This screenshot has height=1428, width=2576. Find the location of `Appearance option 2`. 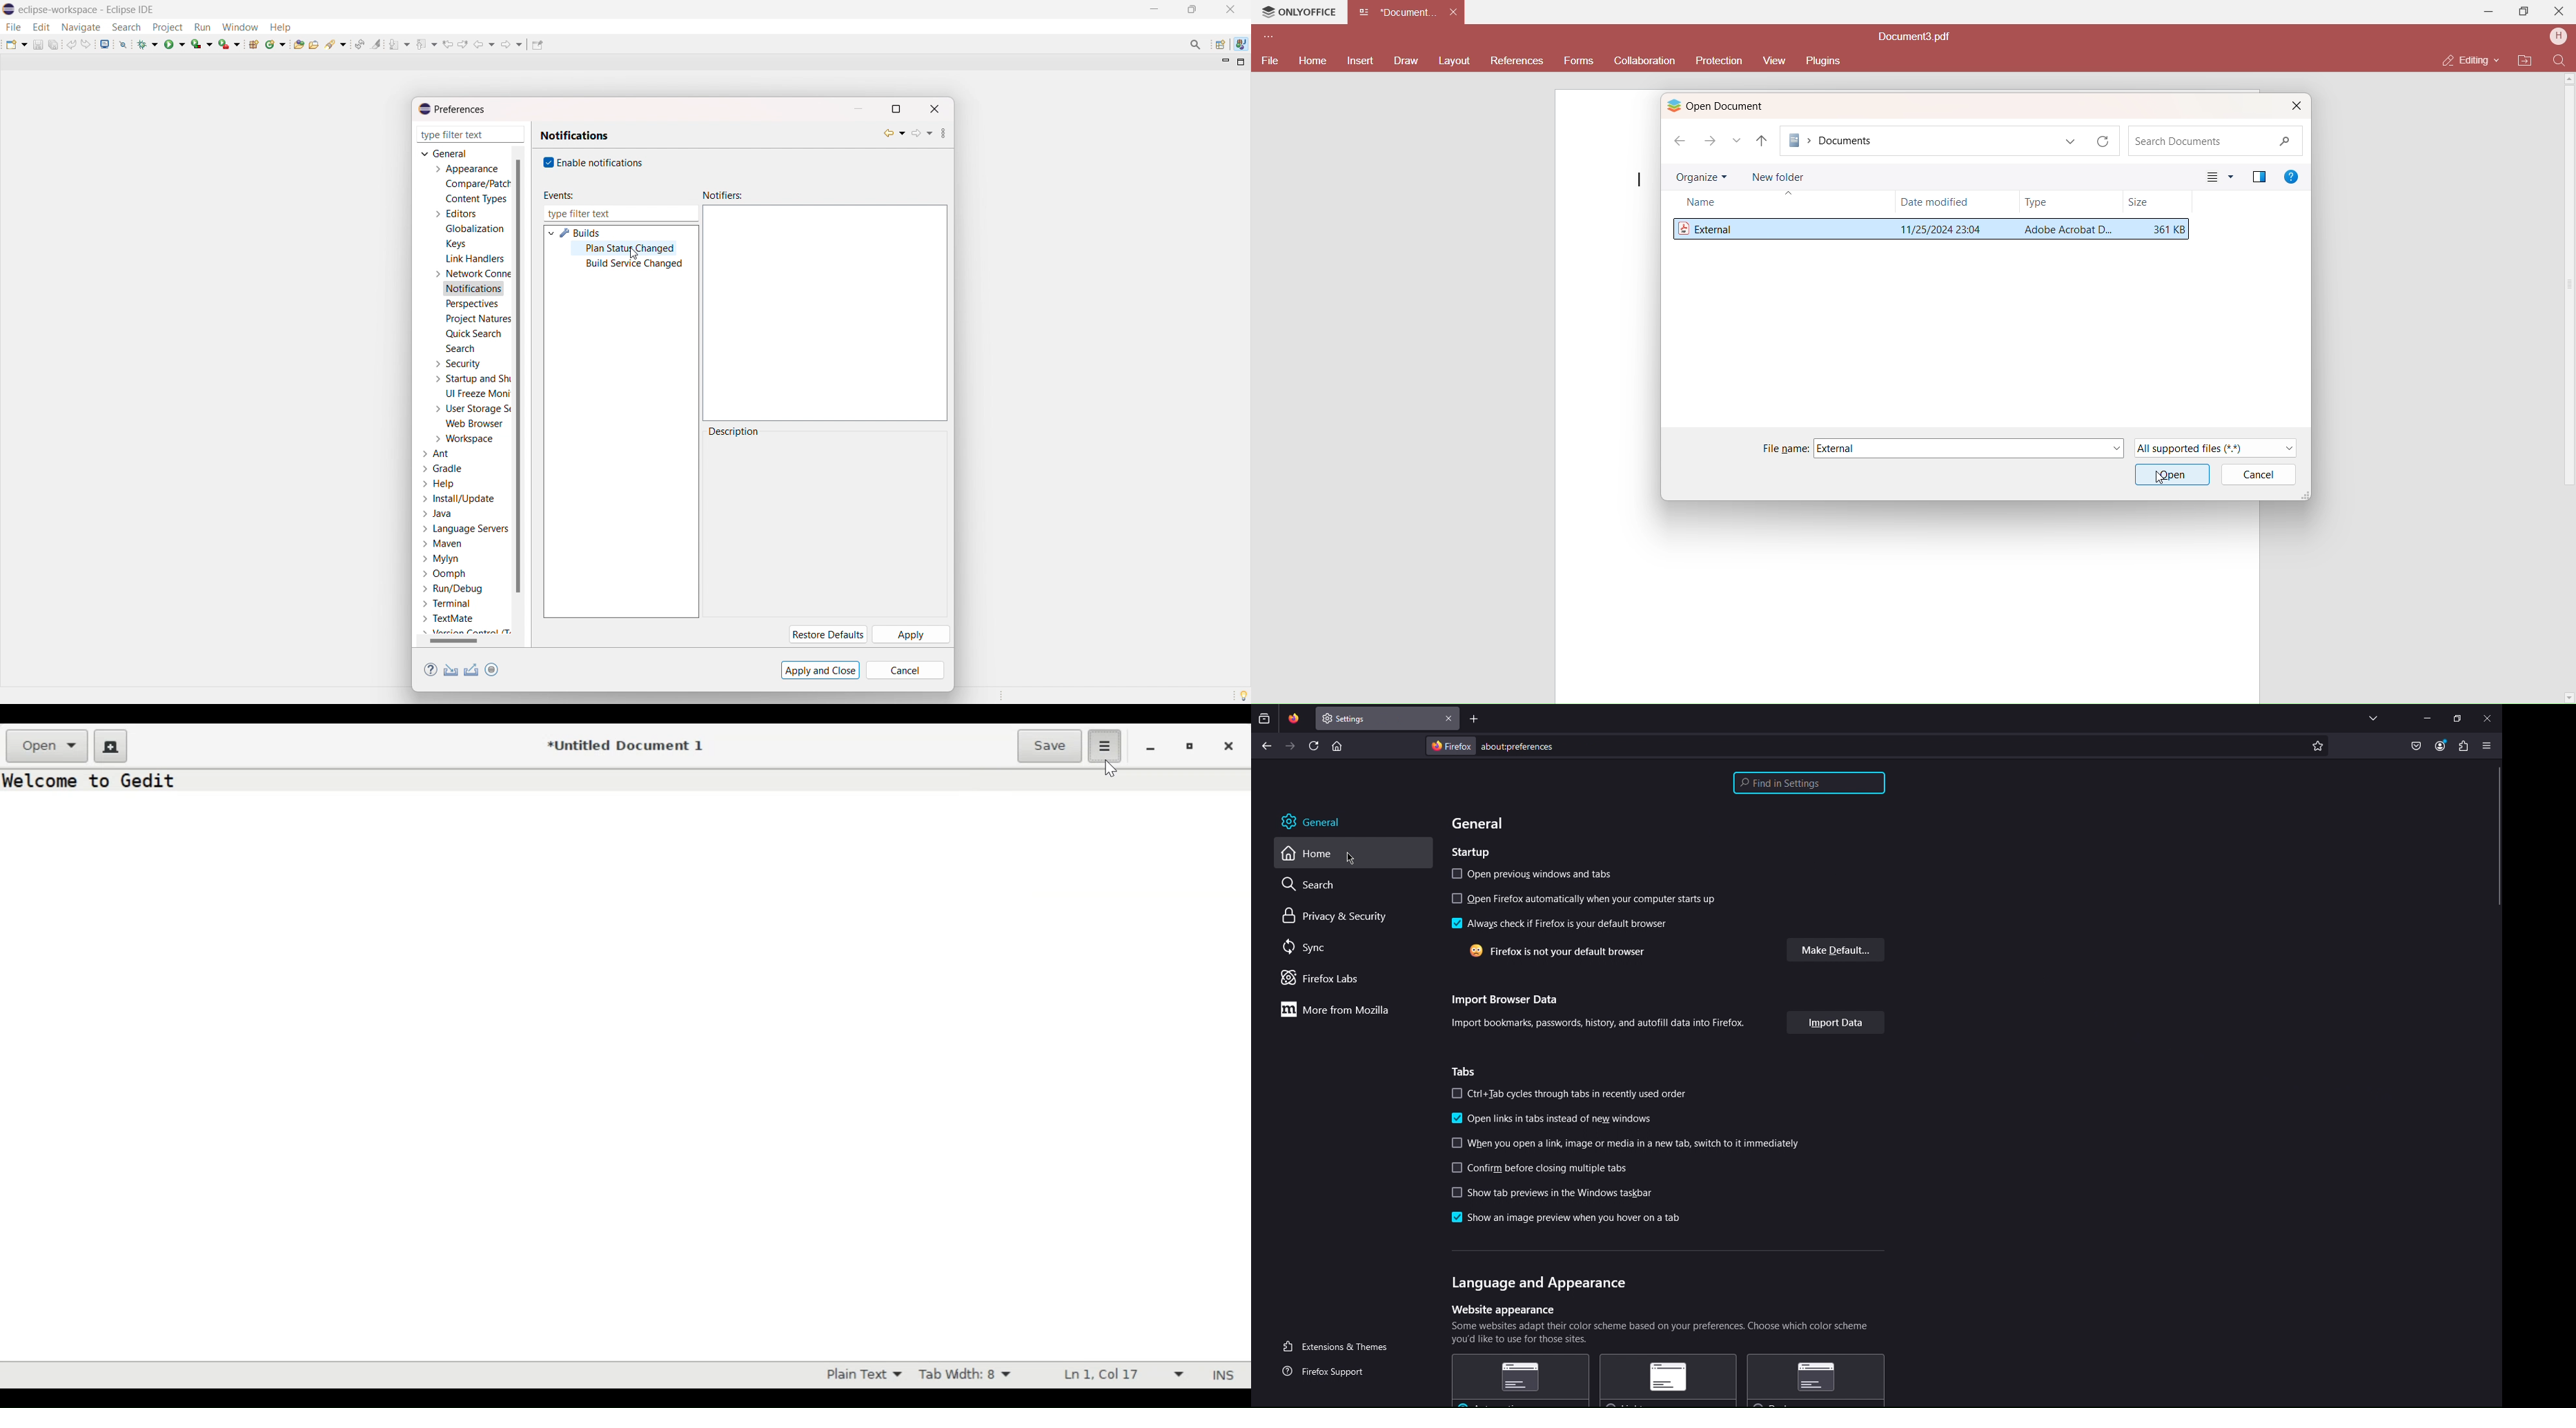

Appearance option 2 is located at coordinates (1668, 1380).